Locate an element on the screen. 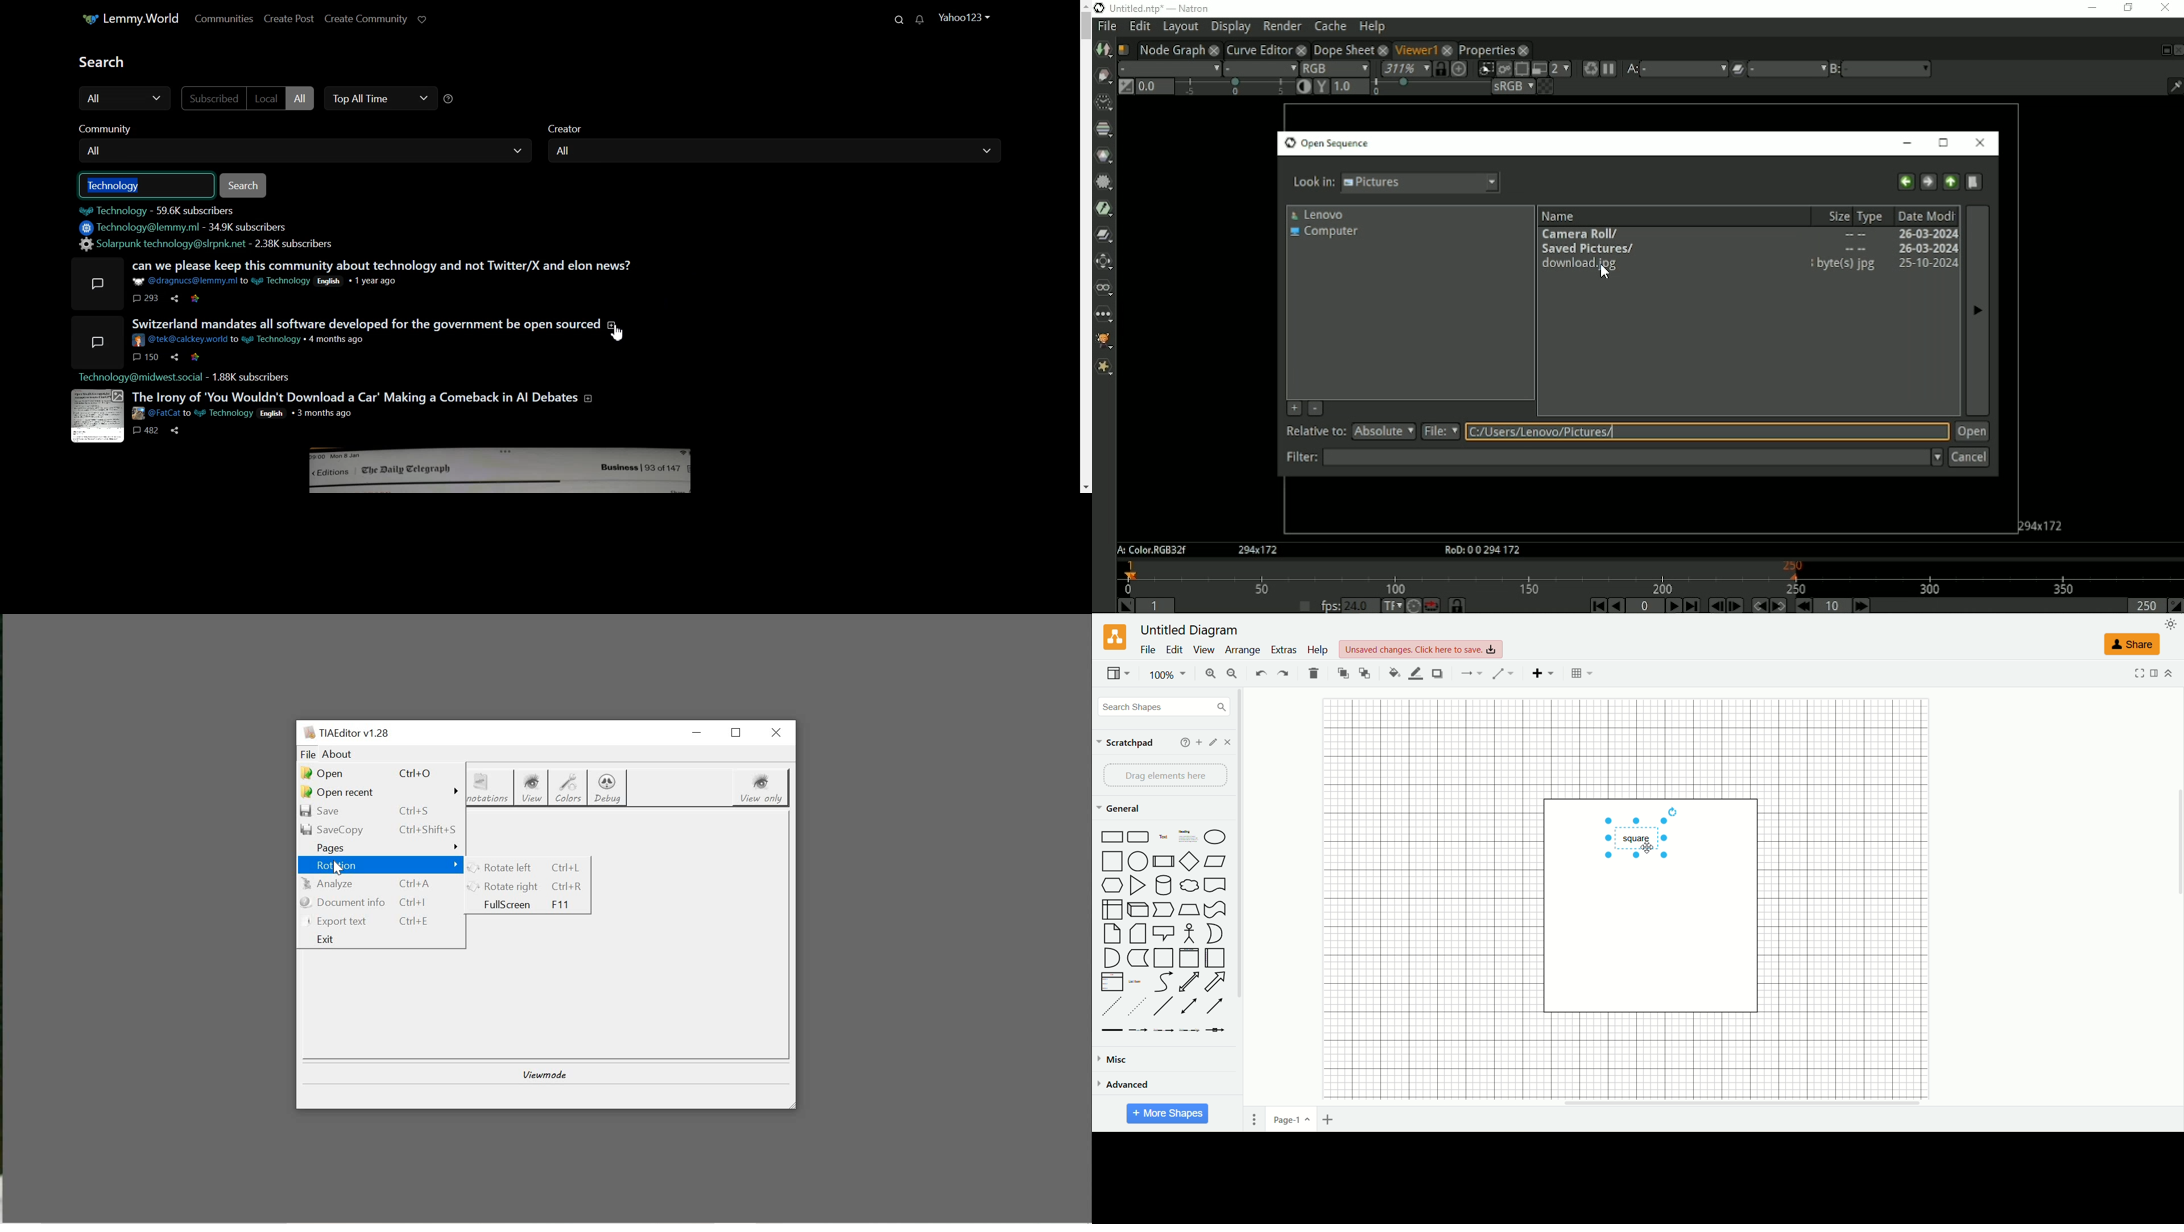  Support limmy is located at coordinates (426, 19).